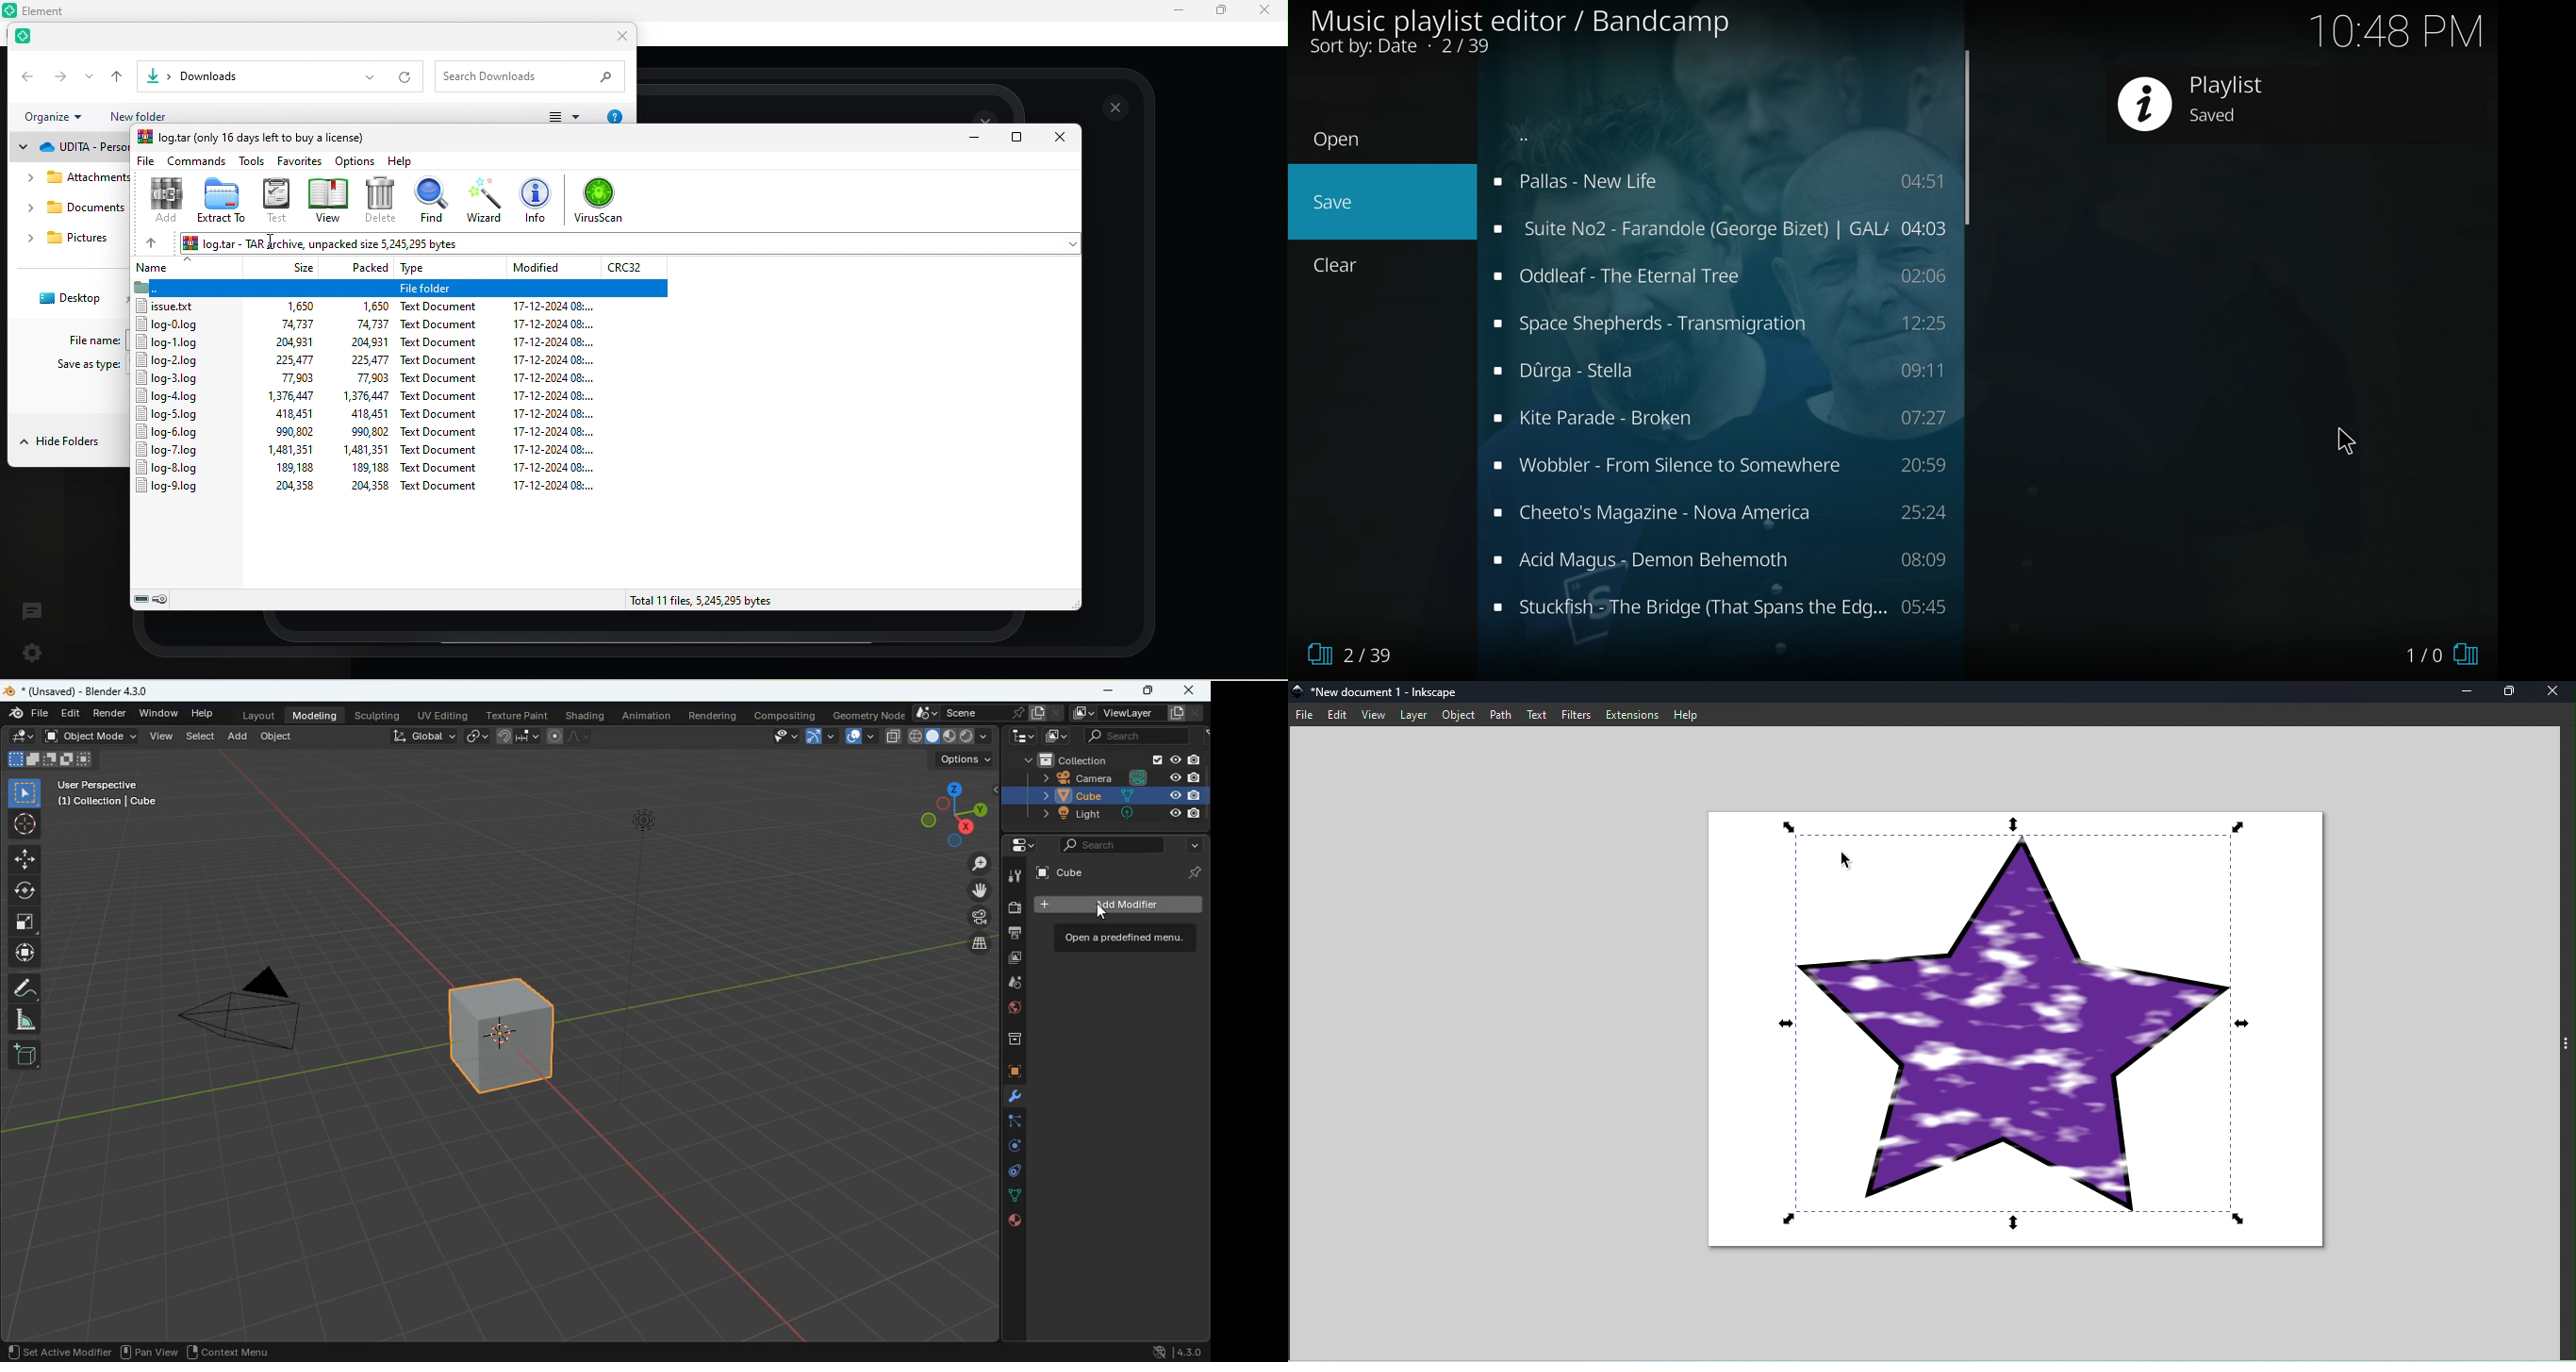  Describe the element at coordinates (1015, 1221) in the screenshot. I see `public` at that location.